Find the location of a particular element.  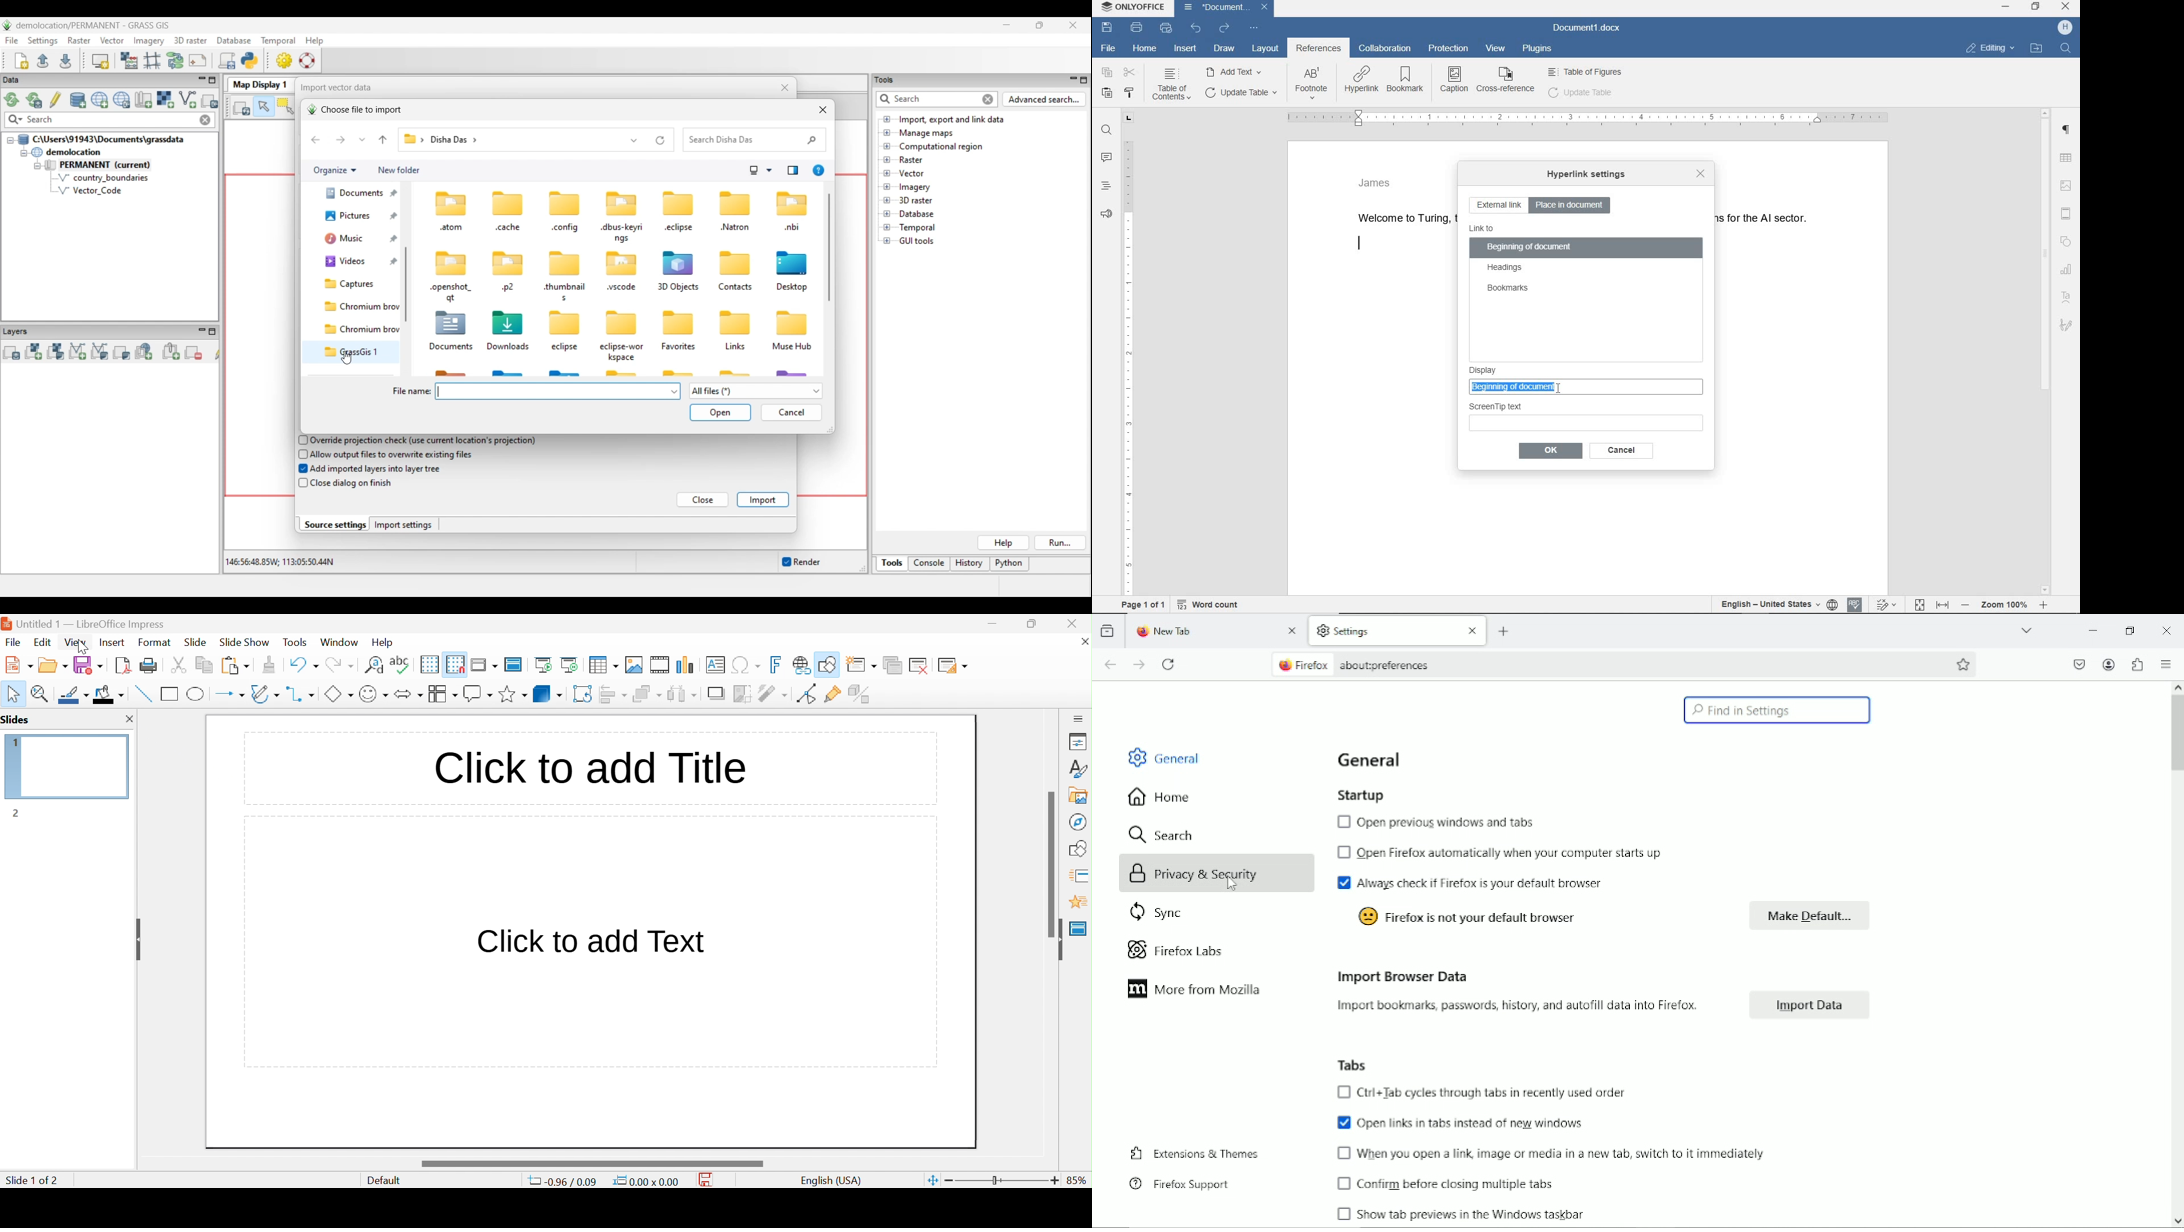

HYPERLINK is located at coordinates (1361, 81).